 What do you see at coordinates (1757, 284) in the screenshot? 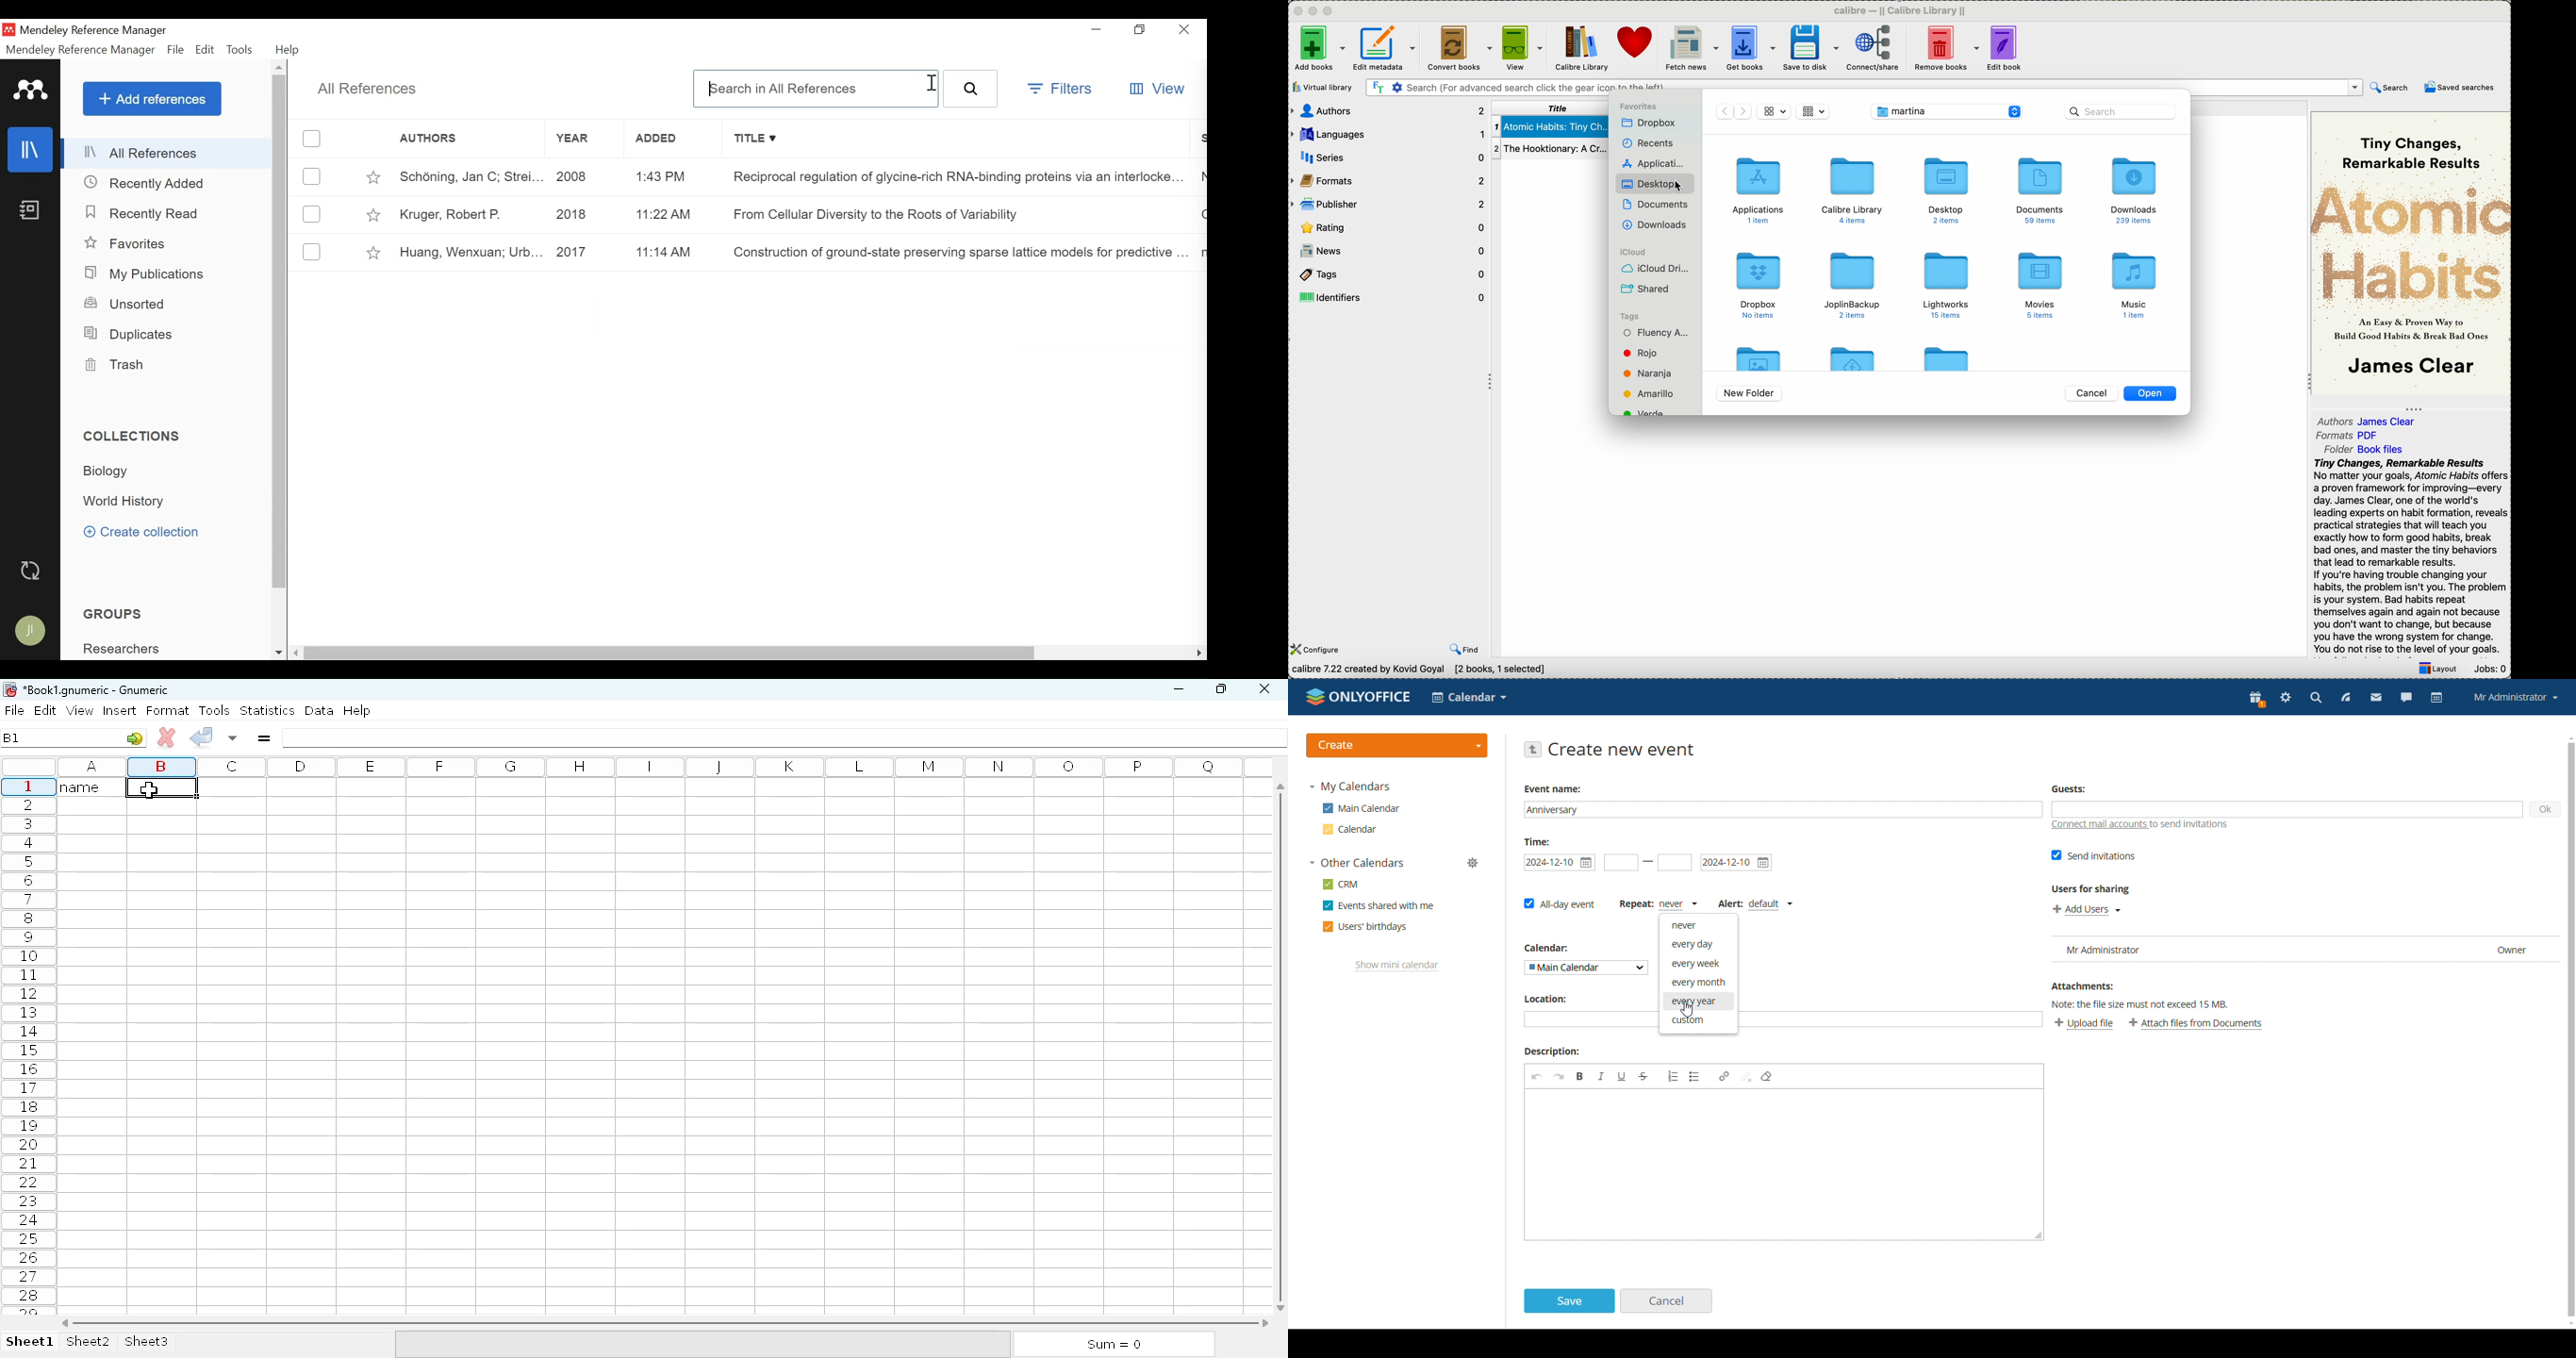
I see `dropbox` at bounding box center [1757, 284].